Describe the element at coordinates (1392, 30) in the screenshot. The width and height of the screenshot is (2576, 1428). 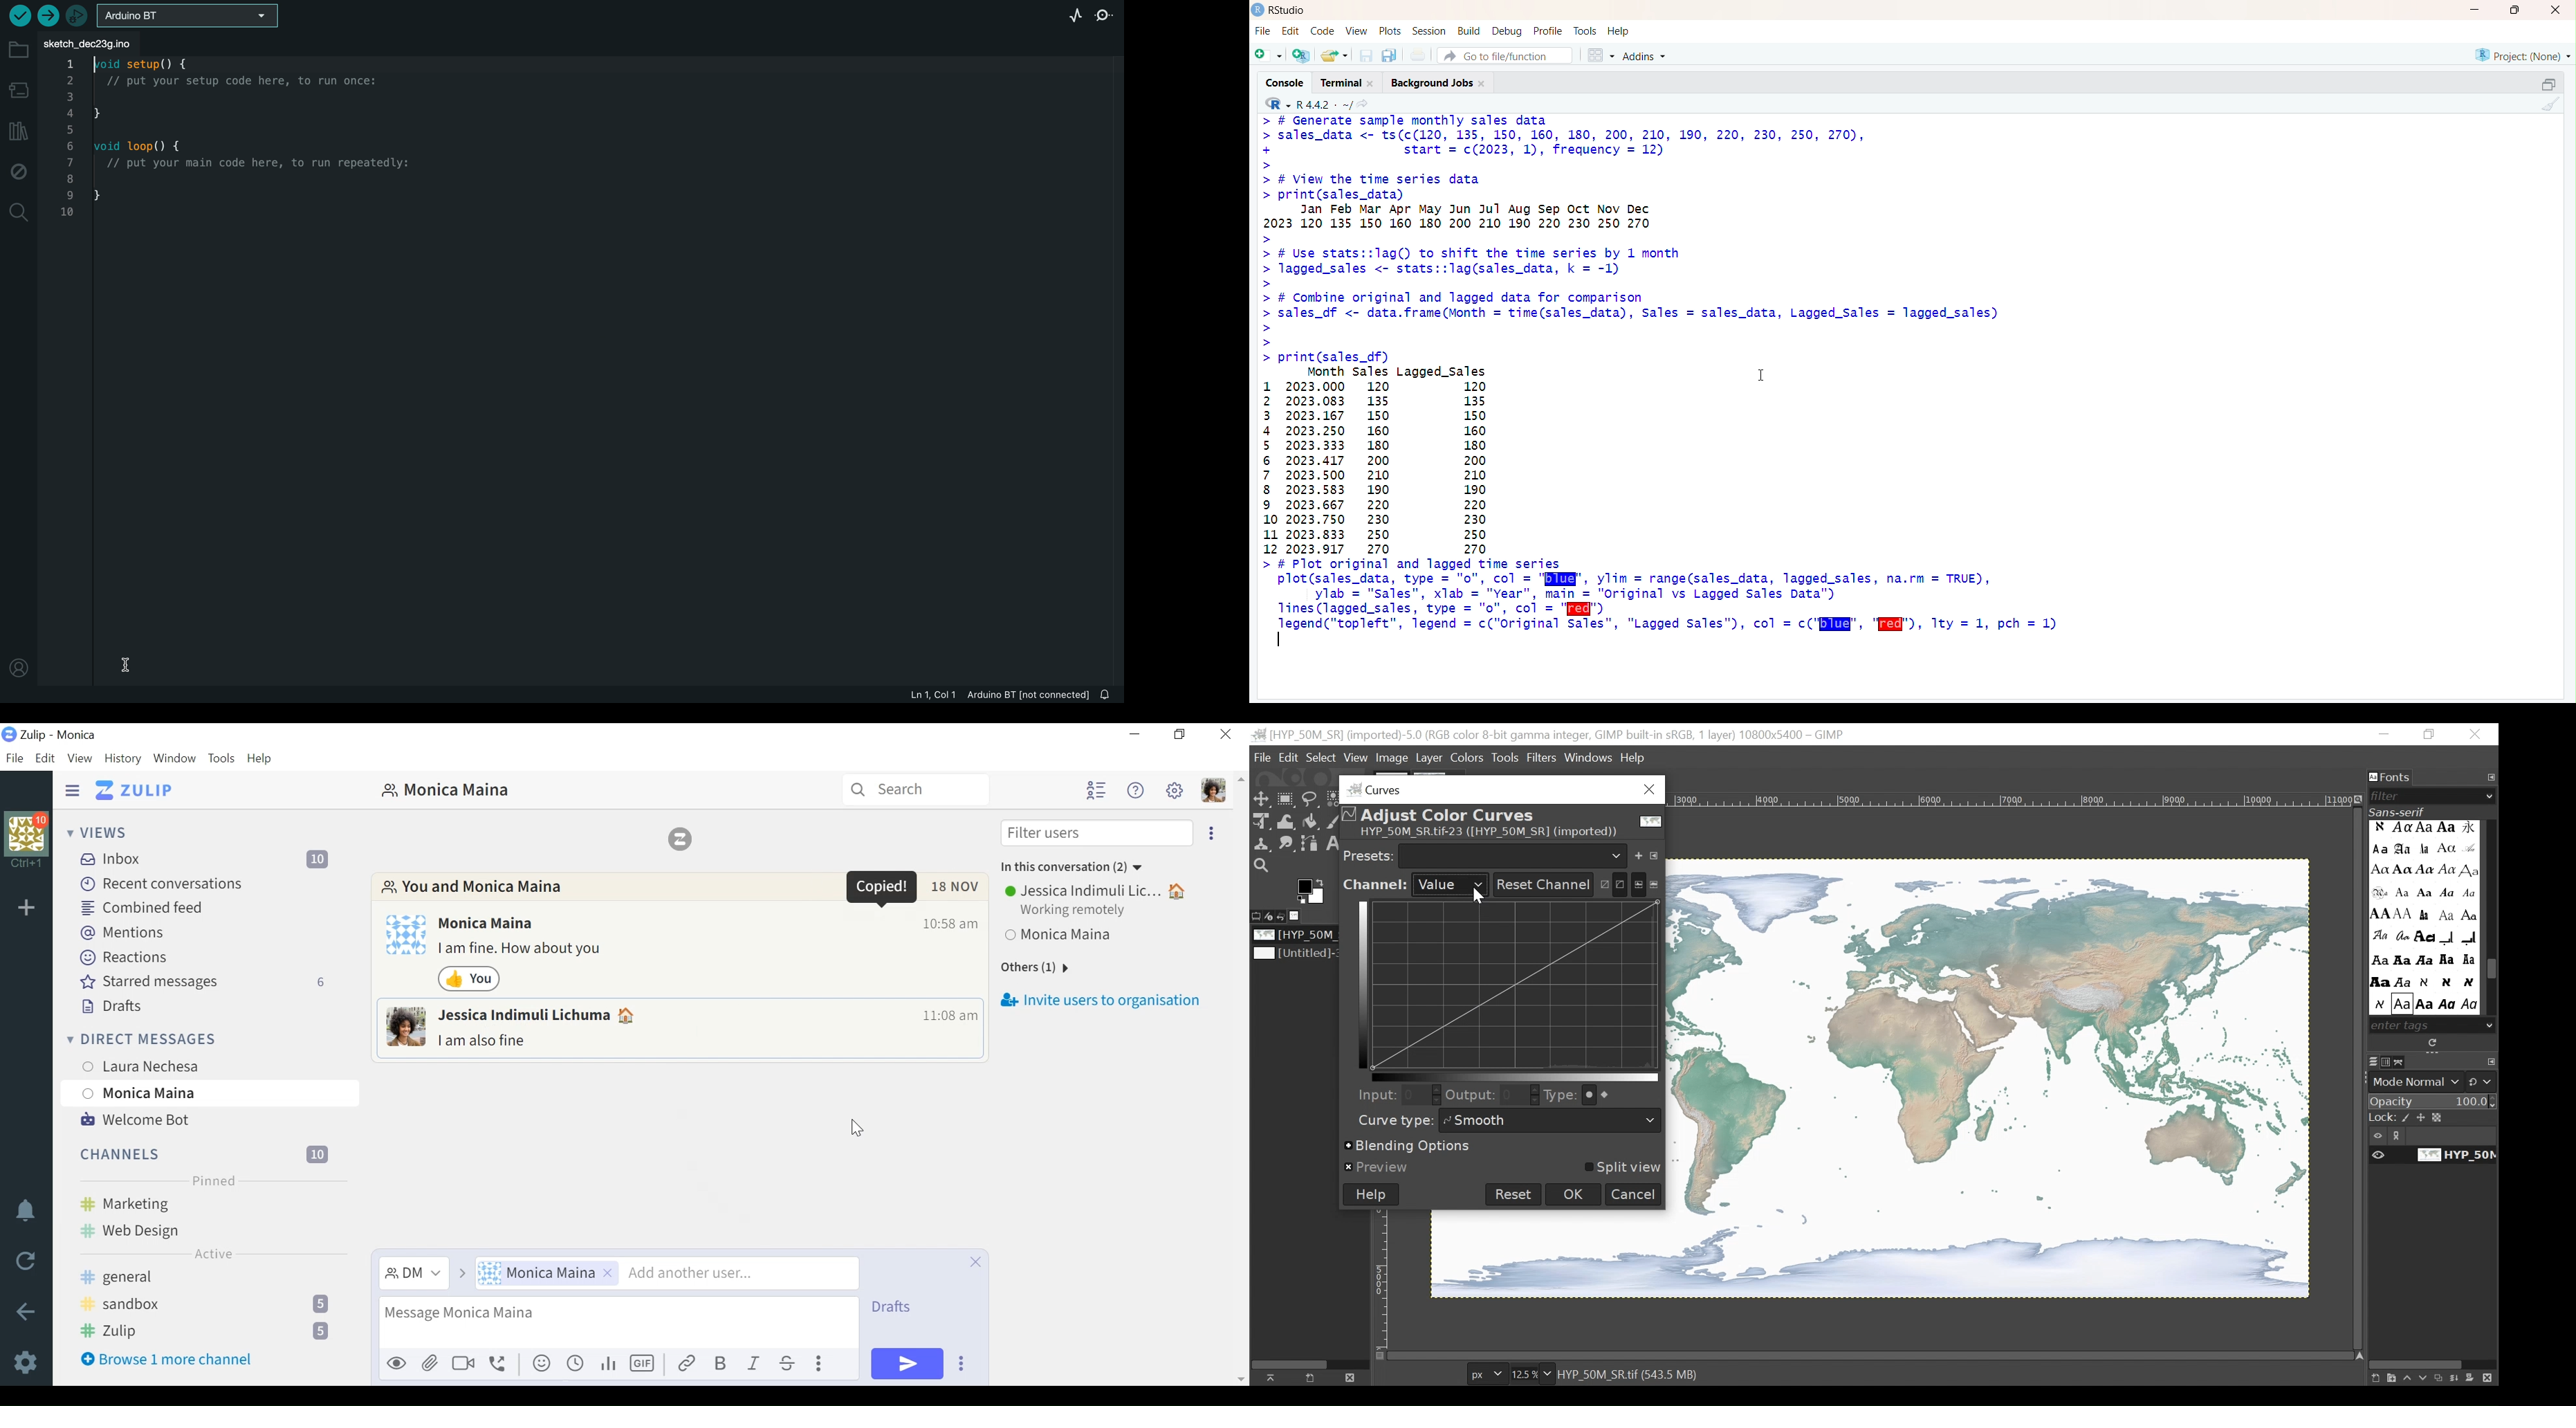
I see `plots` at that location.